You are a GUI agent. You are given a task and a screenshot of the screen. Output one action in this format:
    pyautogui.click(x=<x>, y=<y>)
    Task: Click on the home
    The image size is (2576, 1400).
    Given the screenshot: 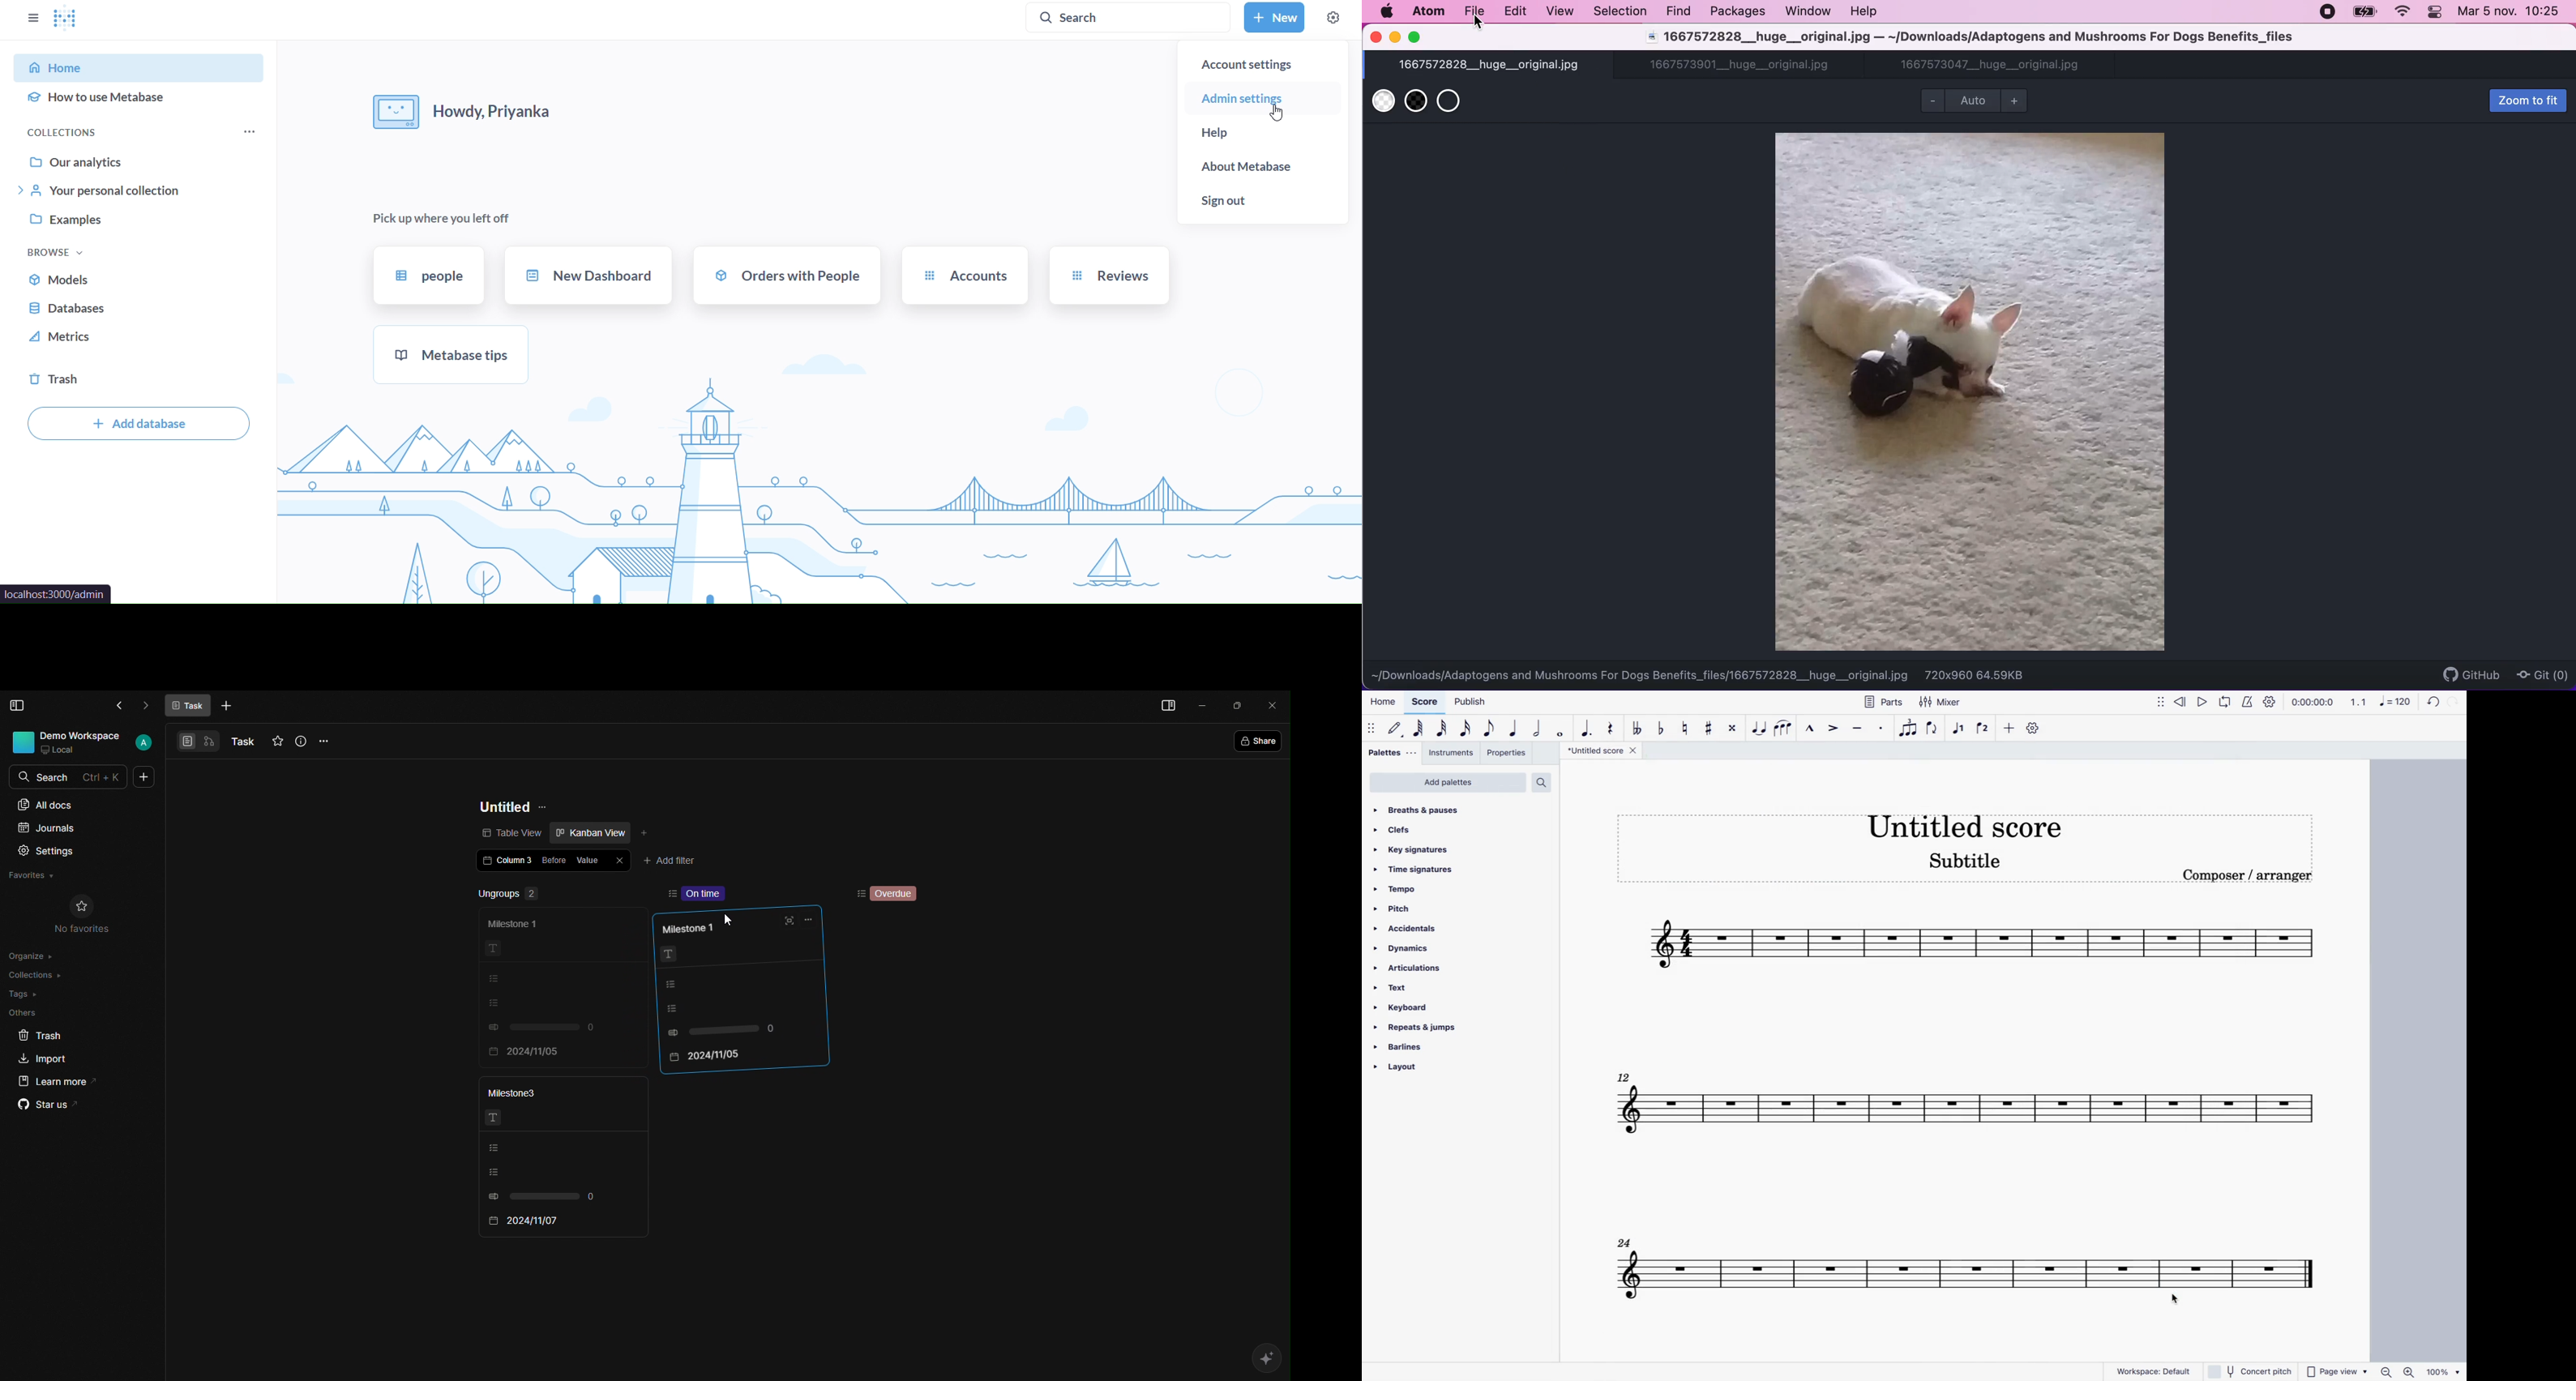 What is the action you would take?
    pyautogui.click(x=1383, y=702)
    